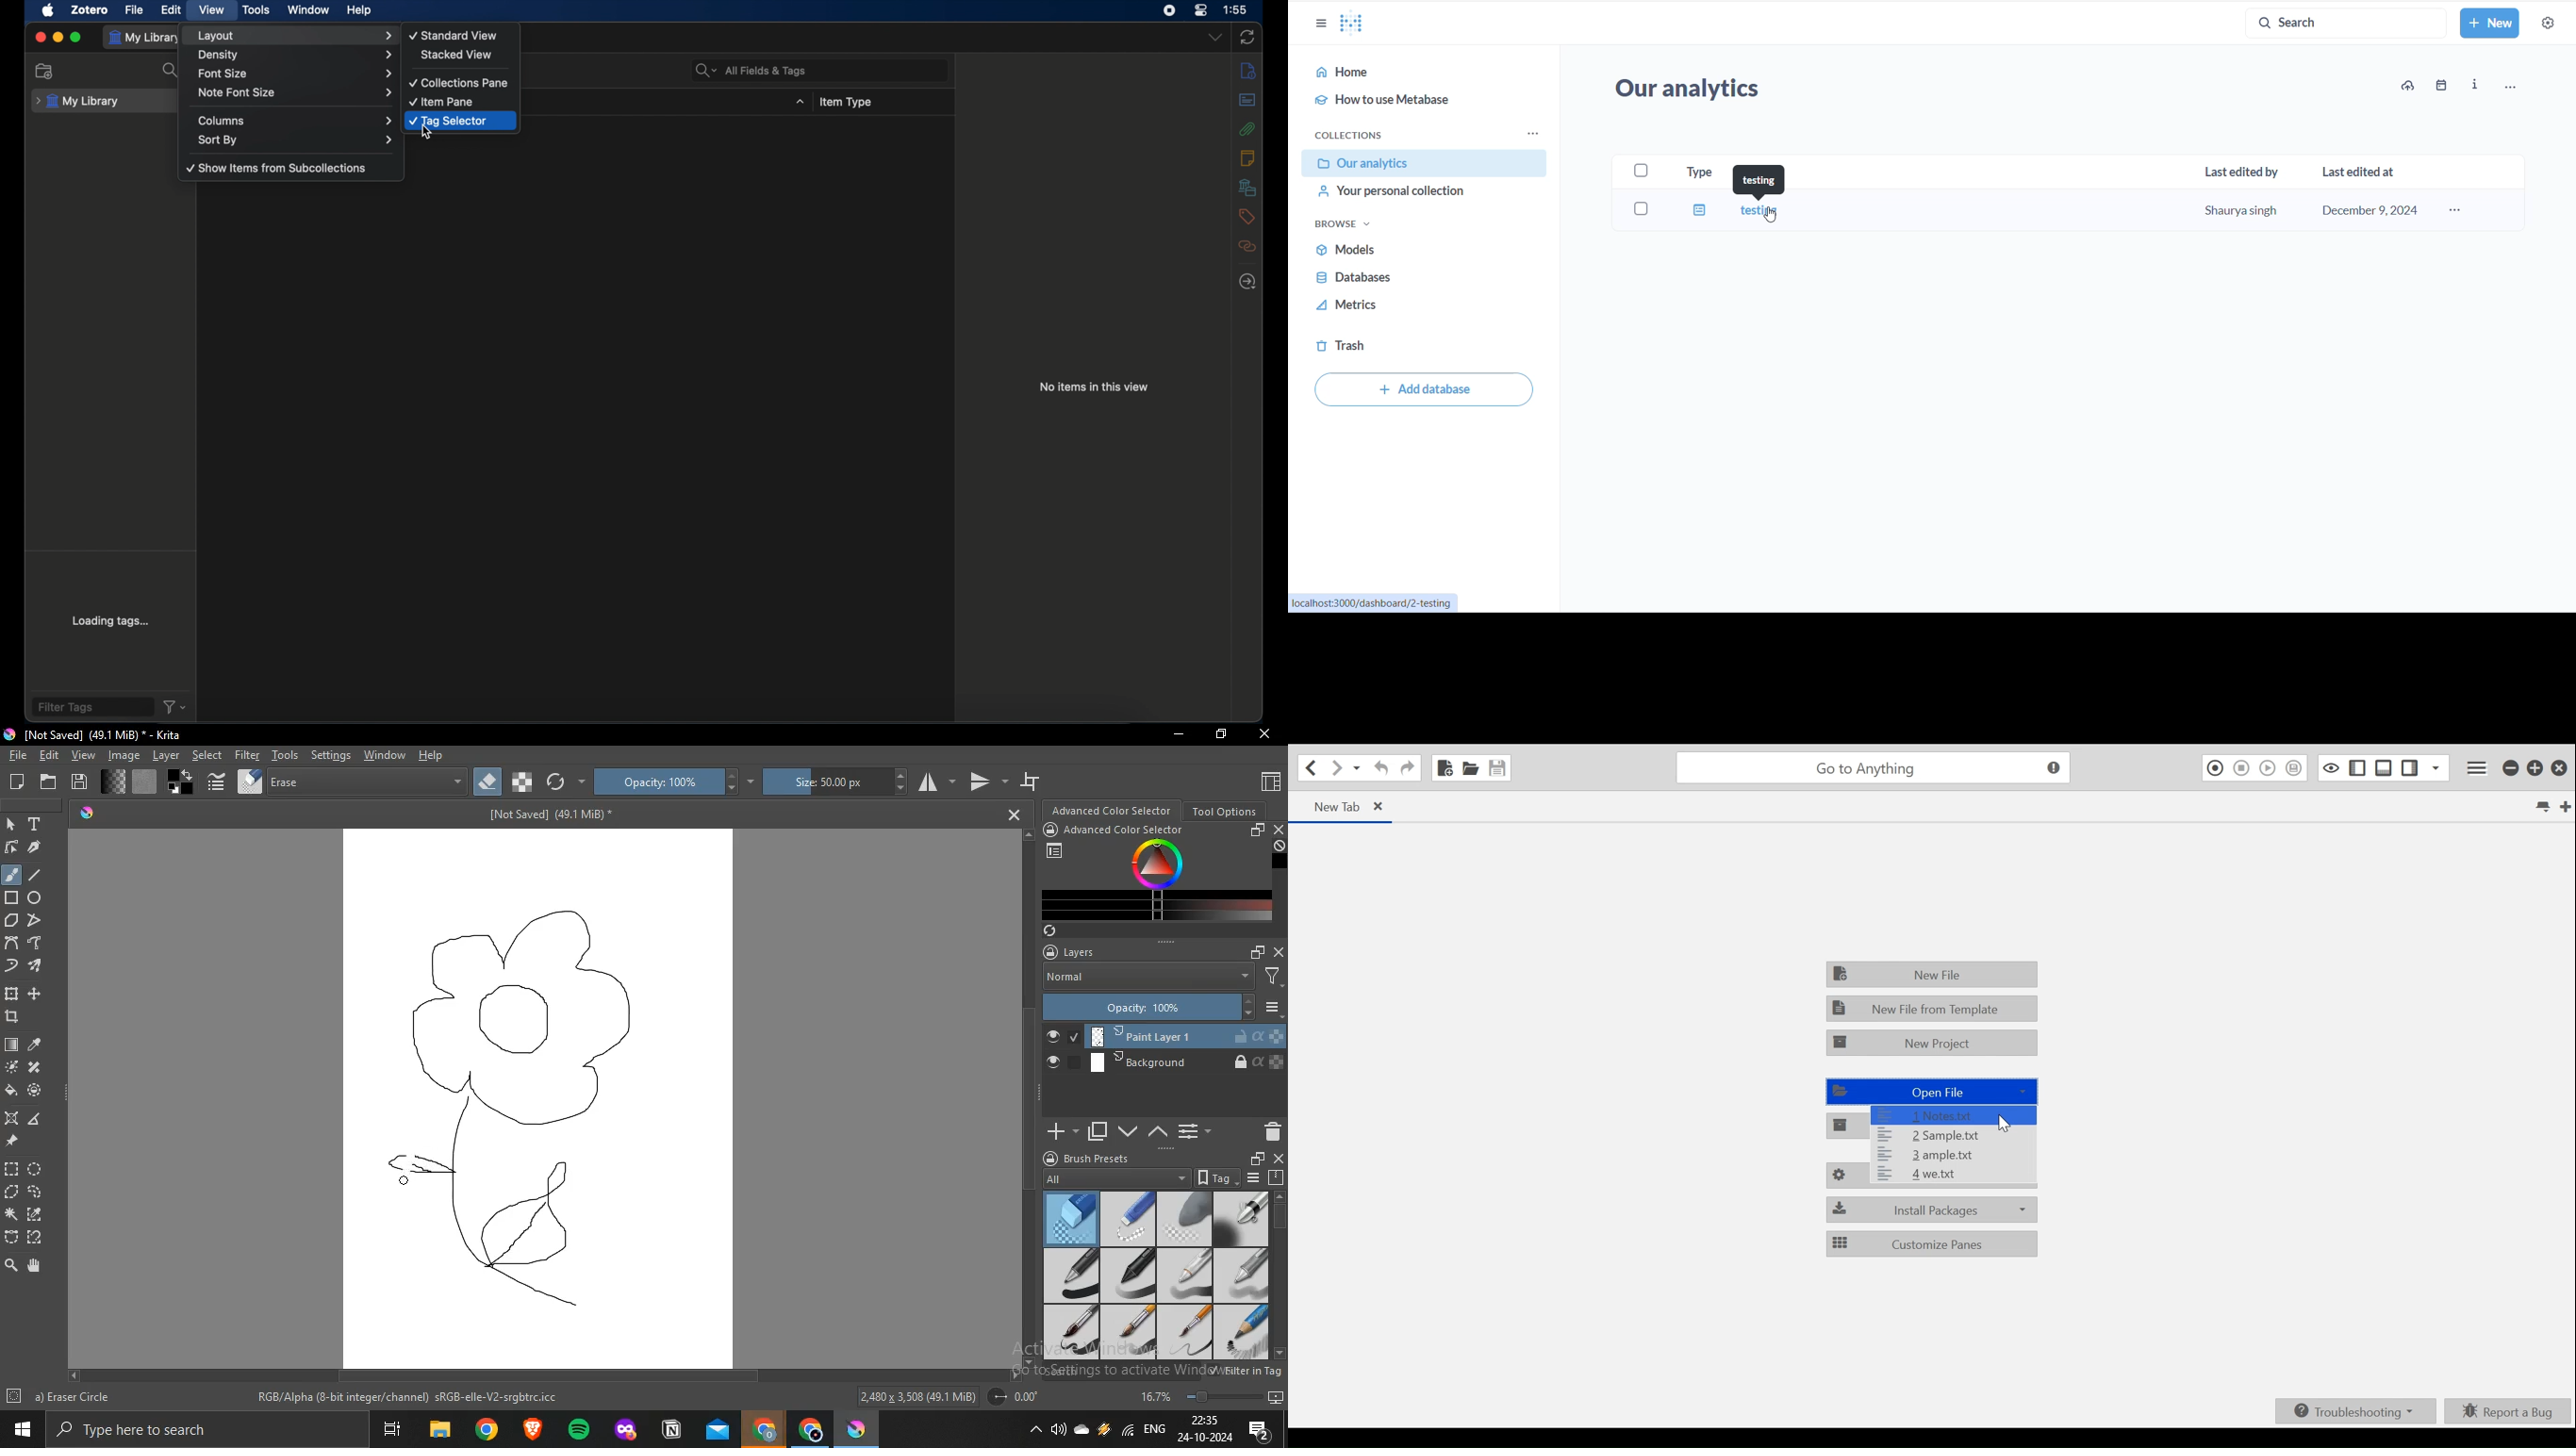  What do you see at coordinates (1250, 282) in the screenshot?
I see `locate` at bounding box center [1250, 282].